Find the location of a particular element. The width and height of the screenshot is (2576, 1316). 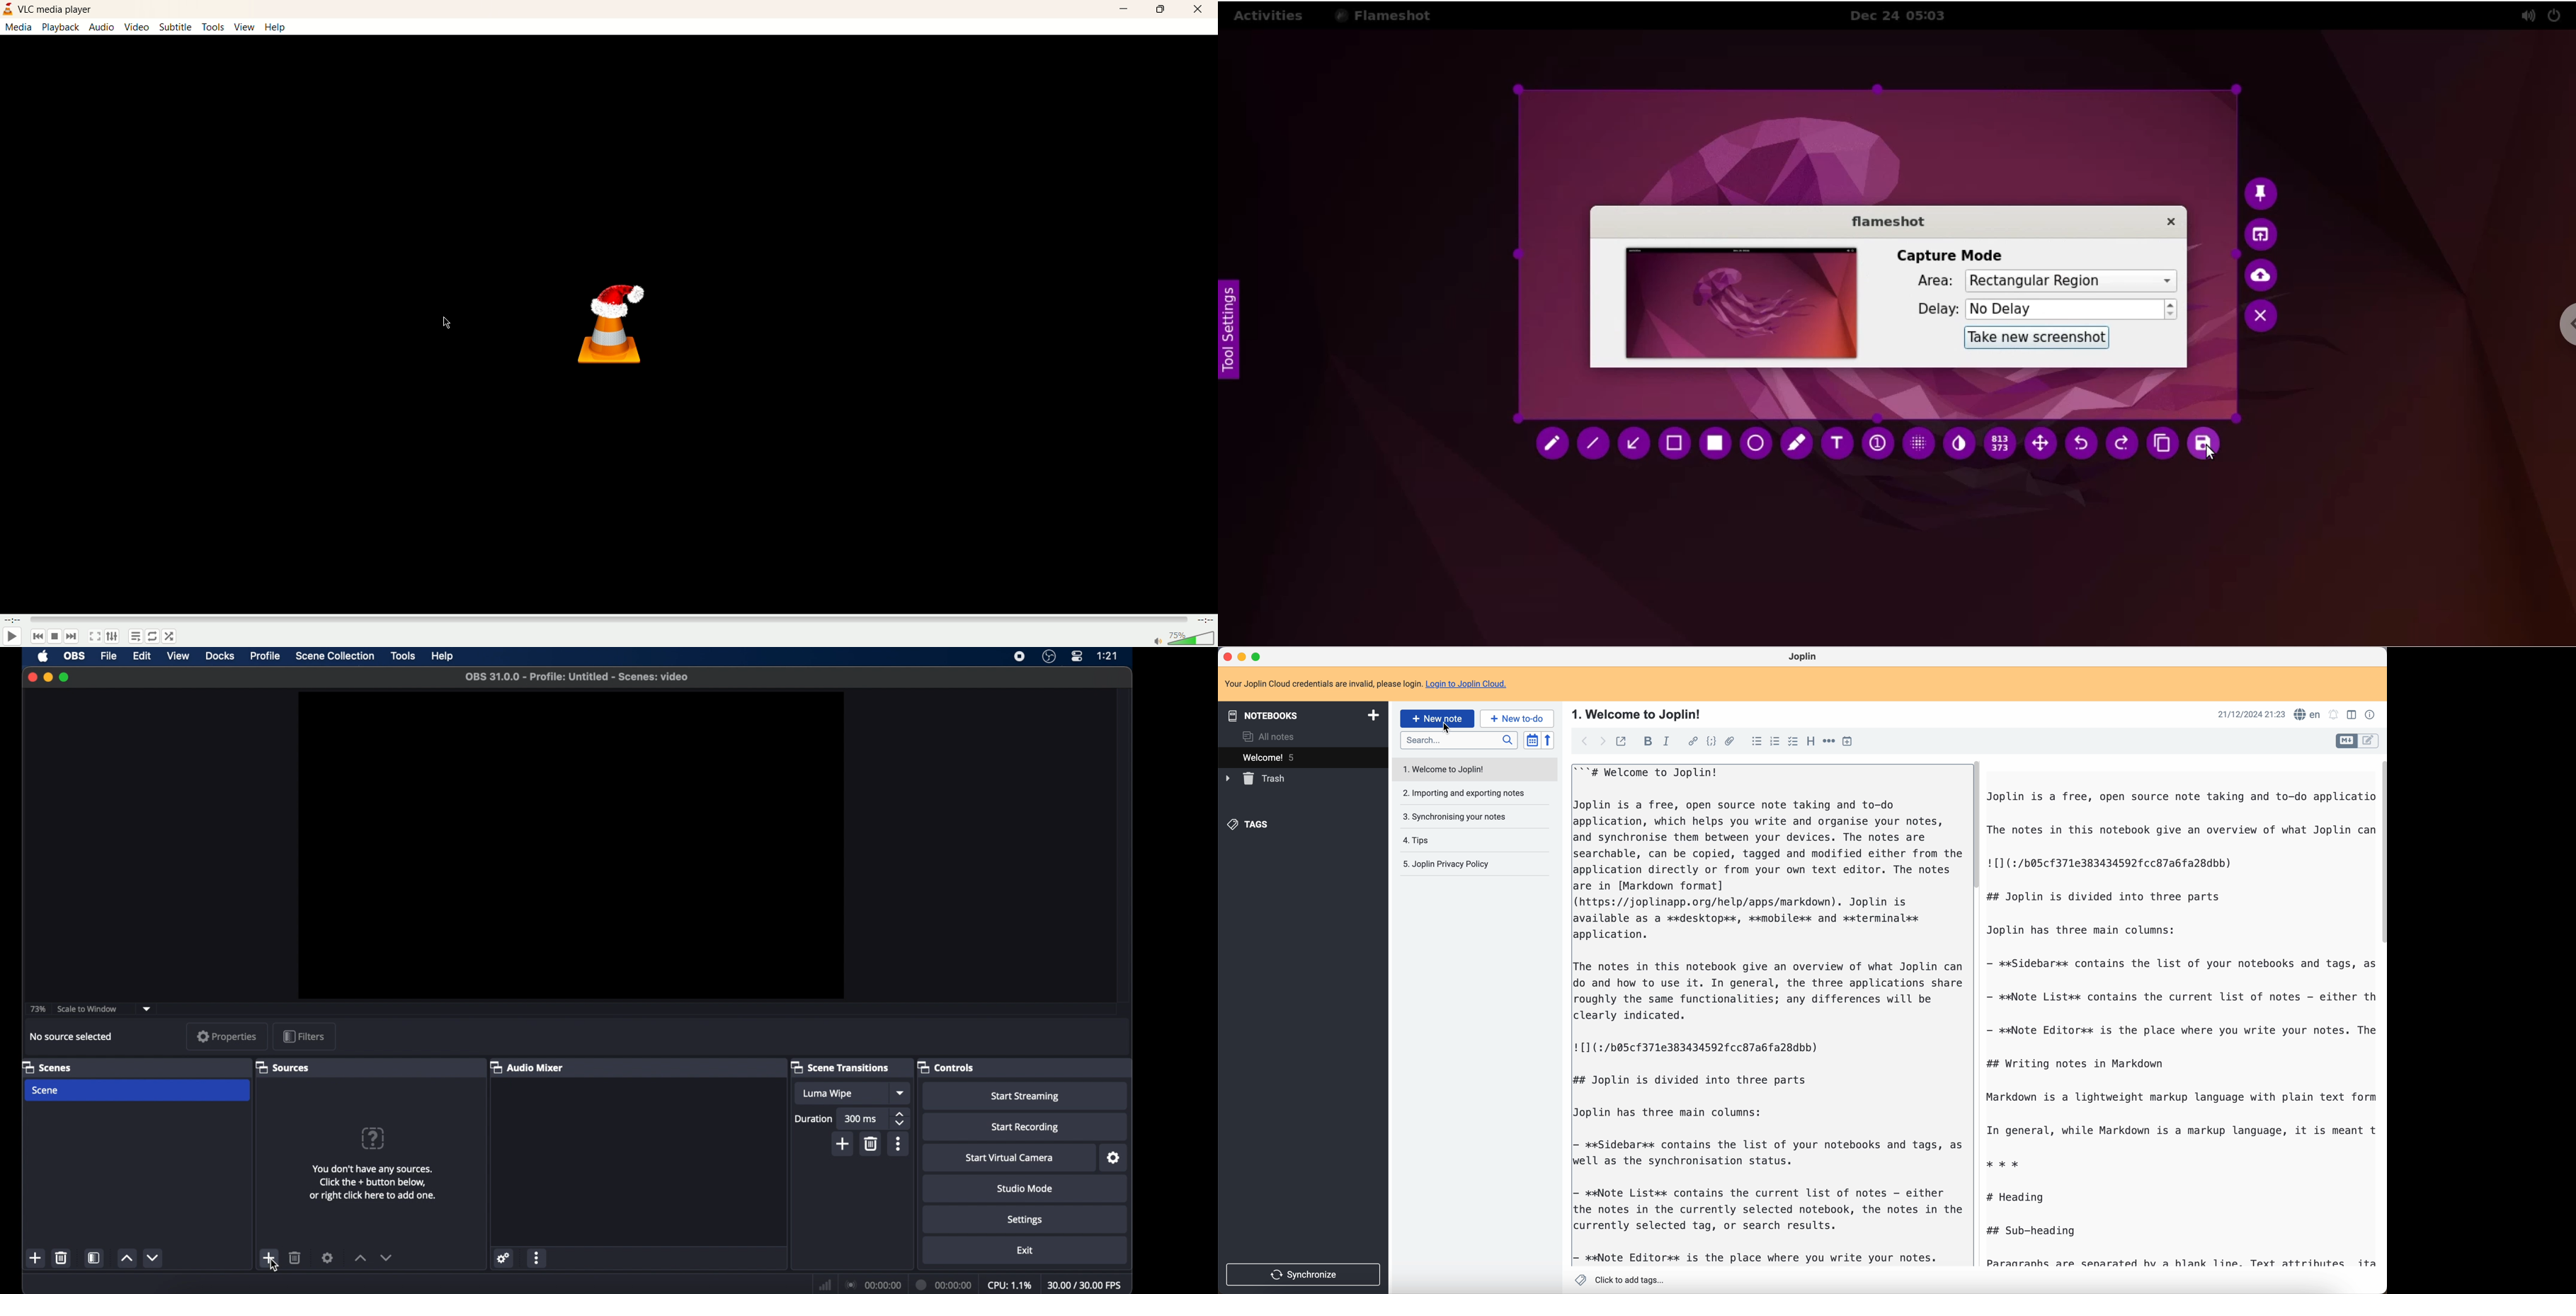

scroll bar is located at coordinates (2380, 850).